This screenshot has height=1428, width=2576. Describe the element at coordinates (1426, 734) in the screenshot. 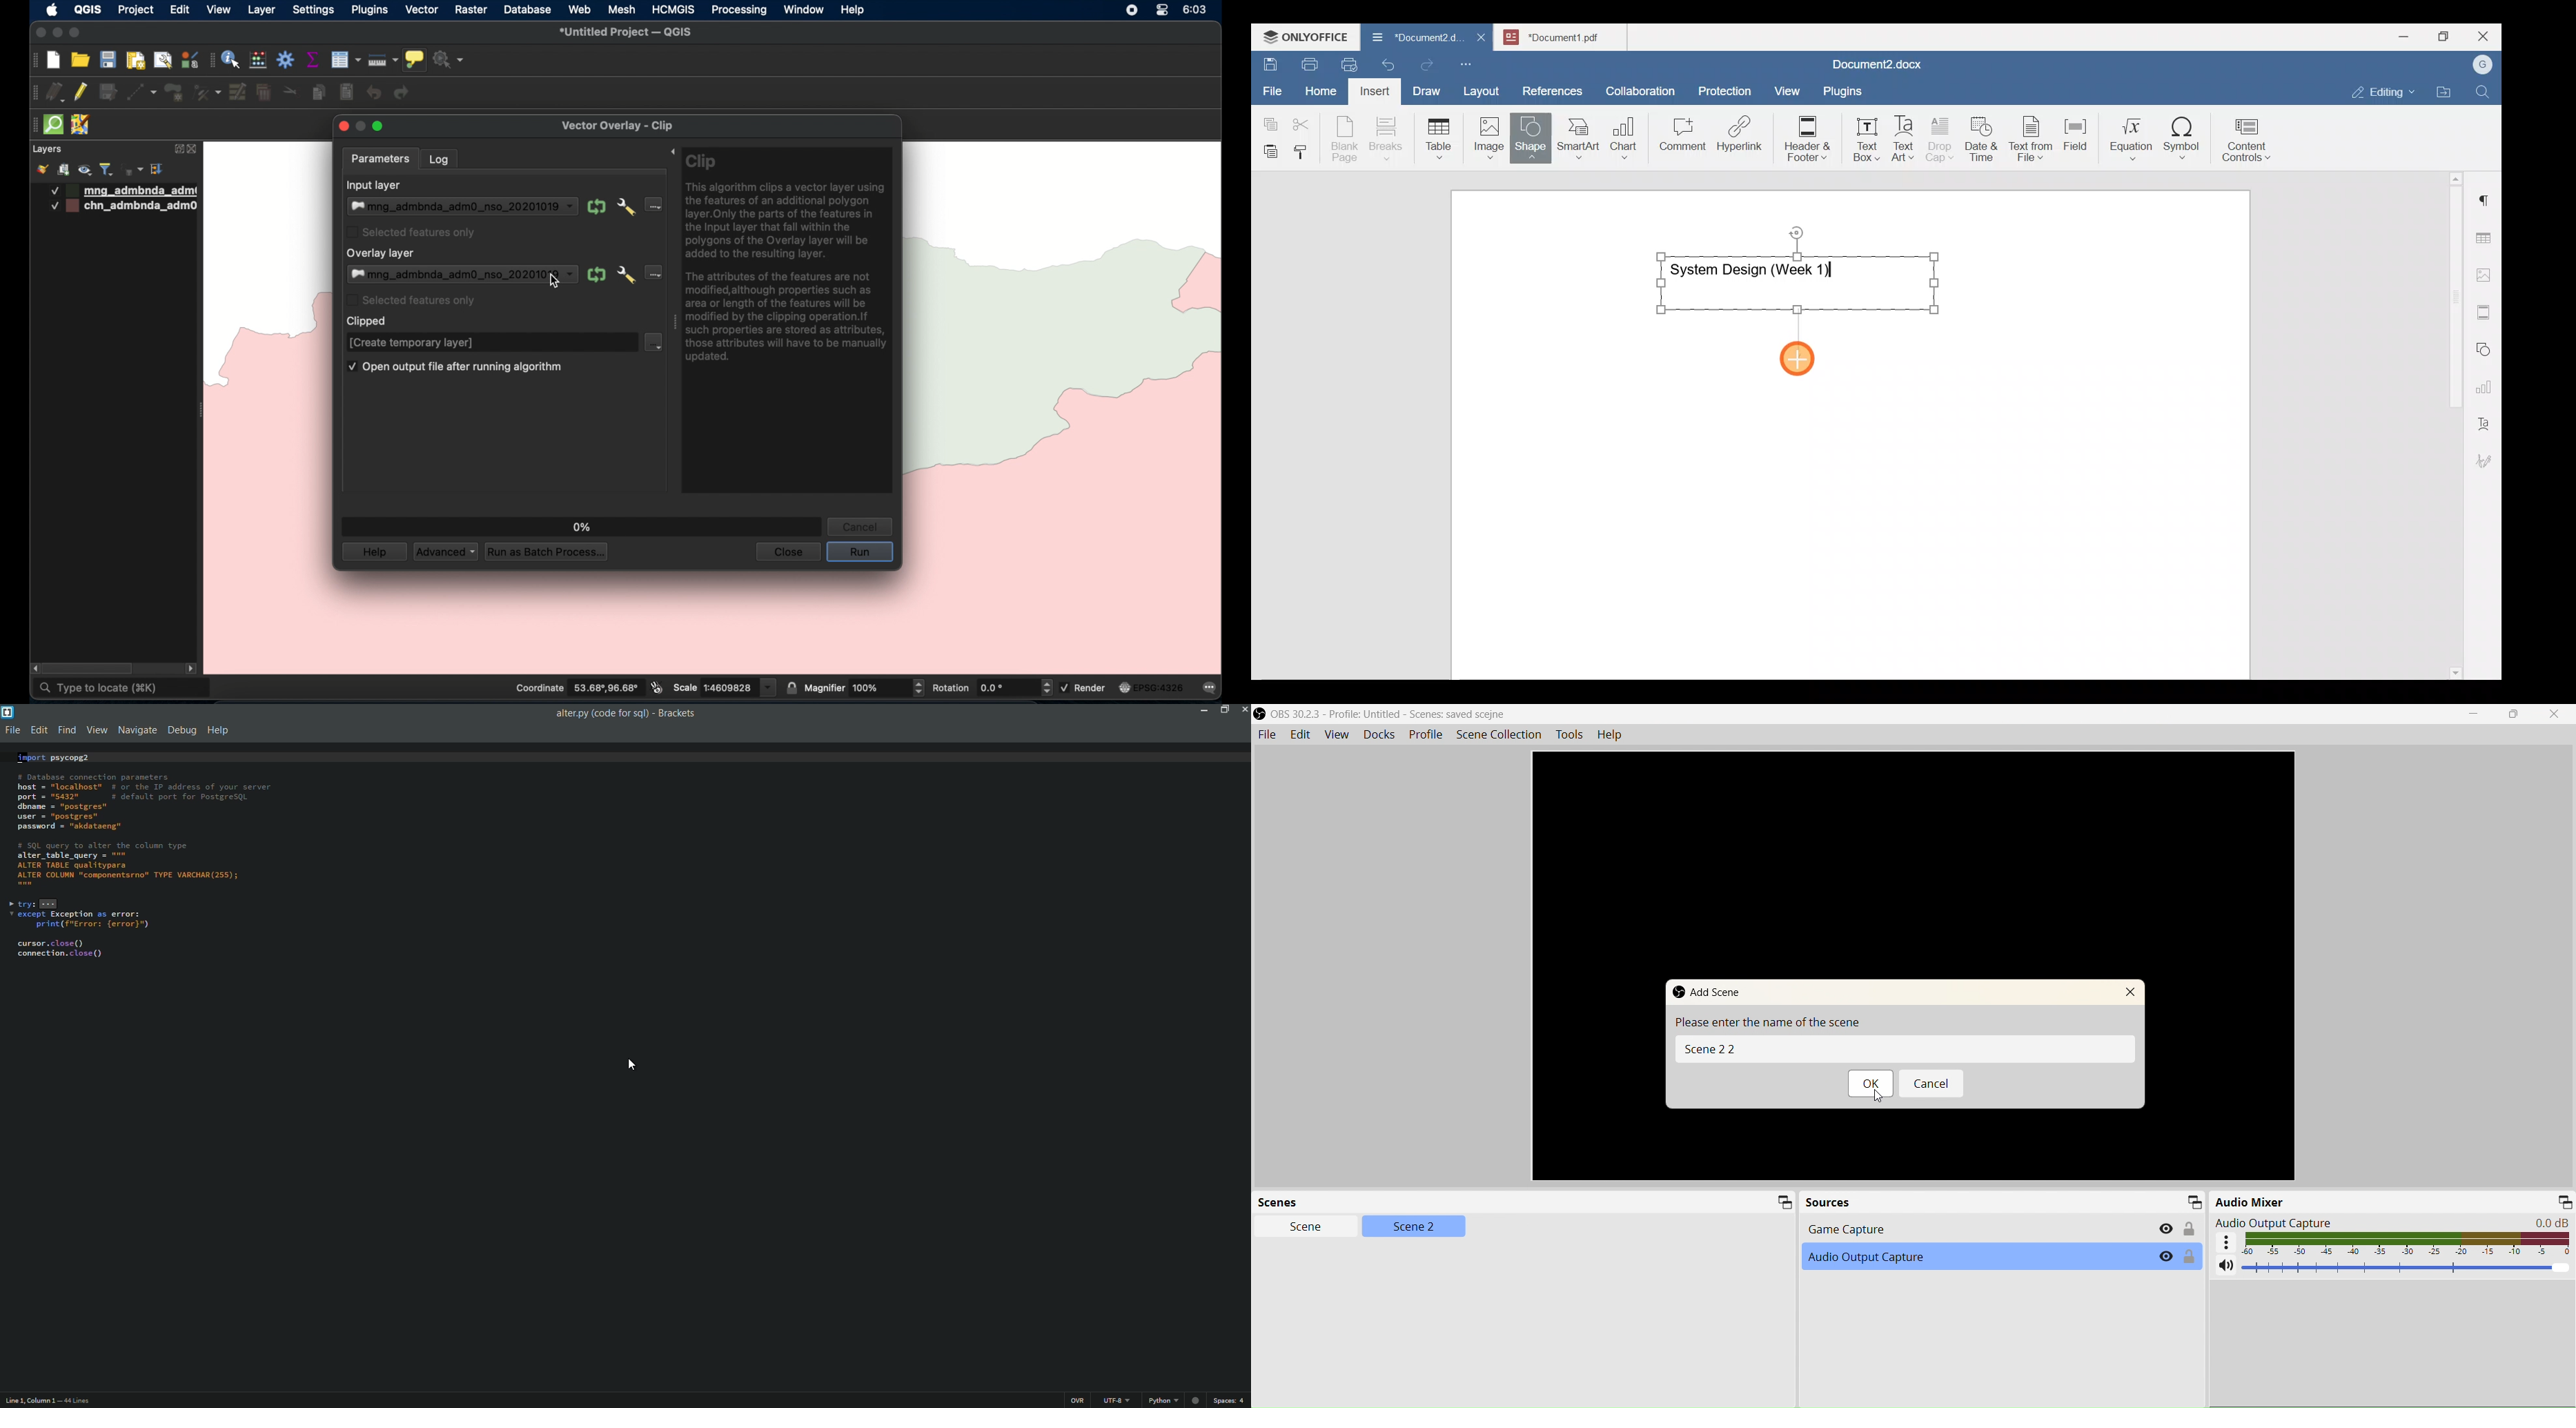

I see `Profile` at that location.